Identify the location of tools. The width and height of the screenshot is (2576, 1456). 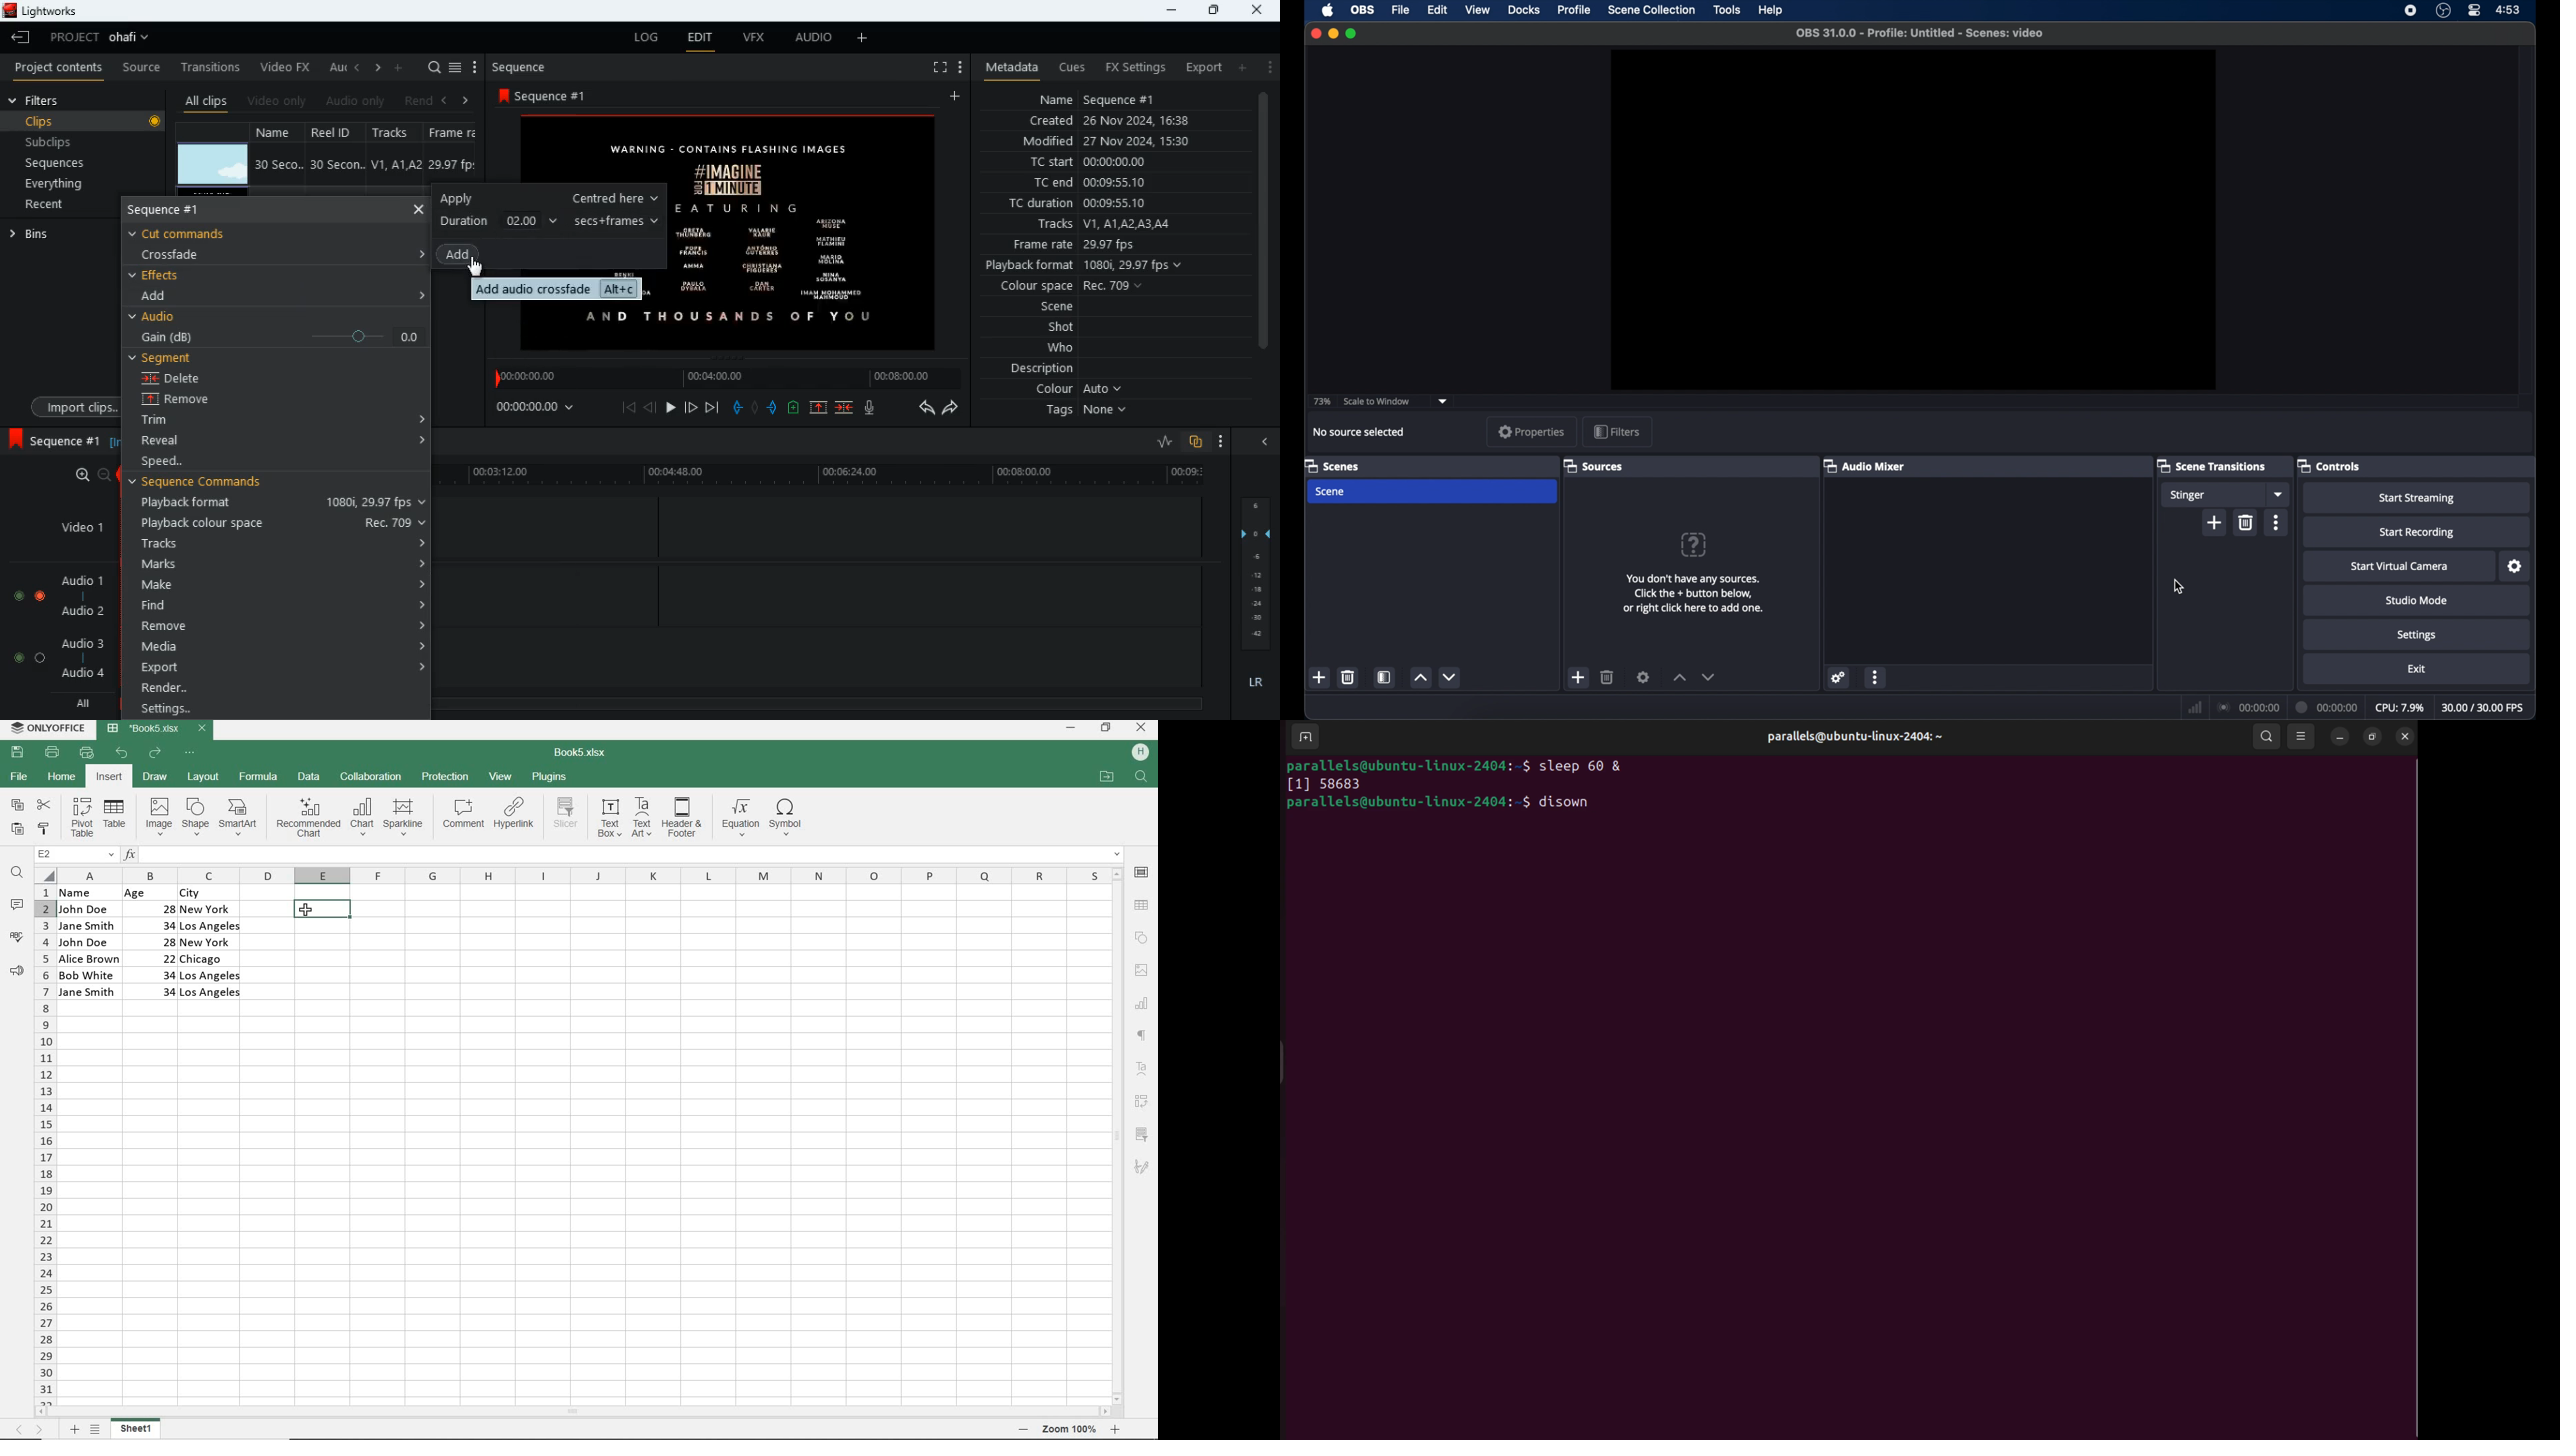
(1727, 11).